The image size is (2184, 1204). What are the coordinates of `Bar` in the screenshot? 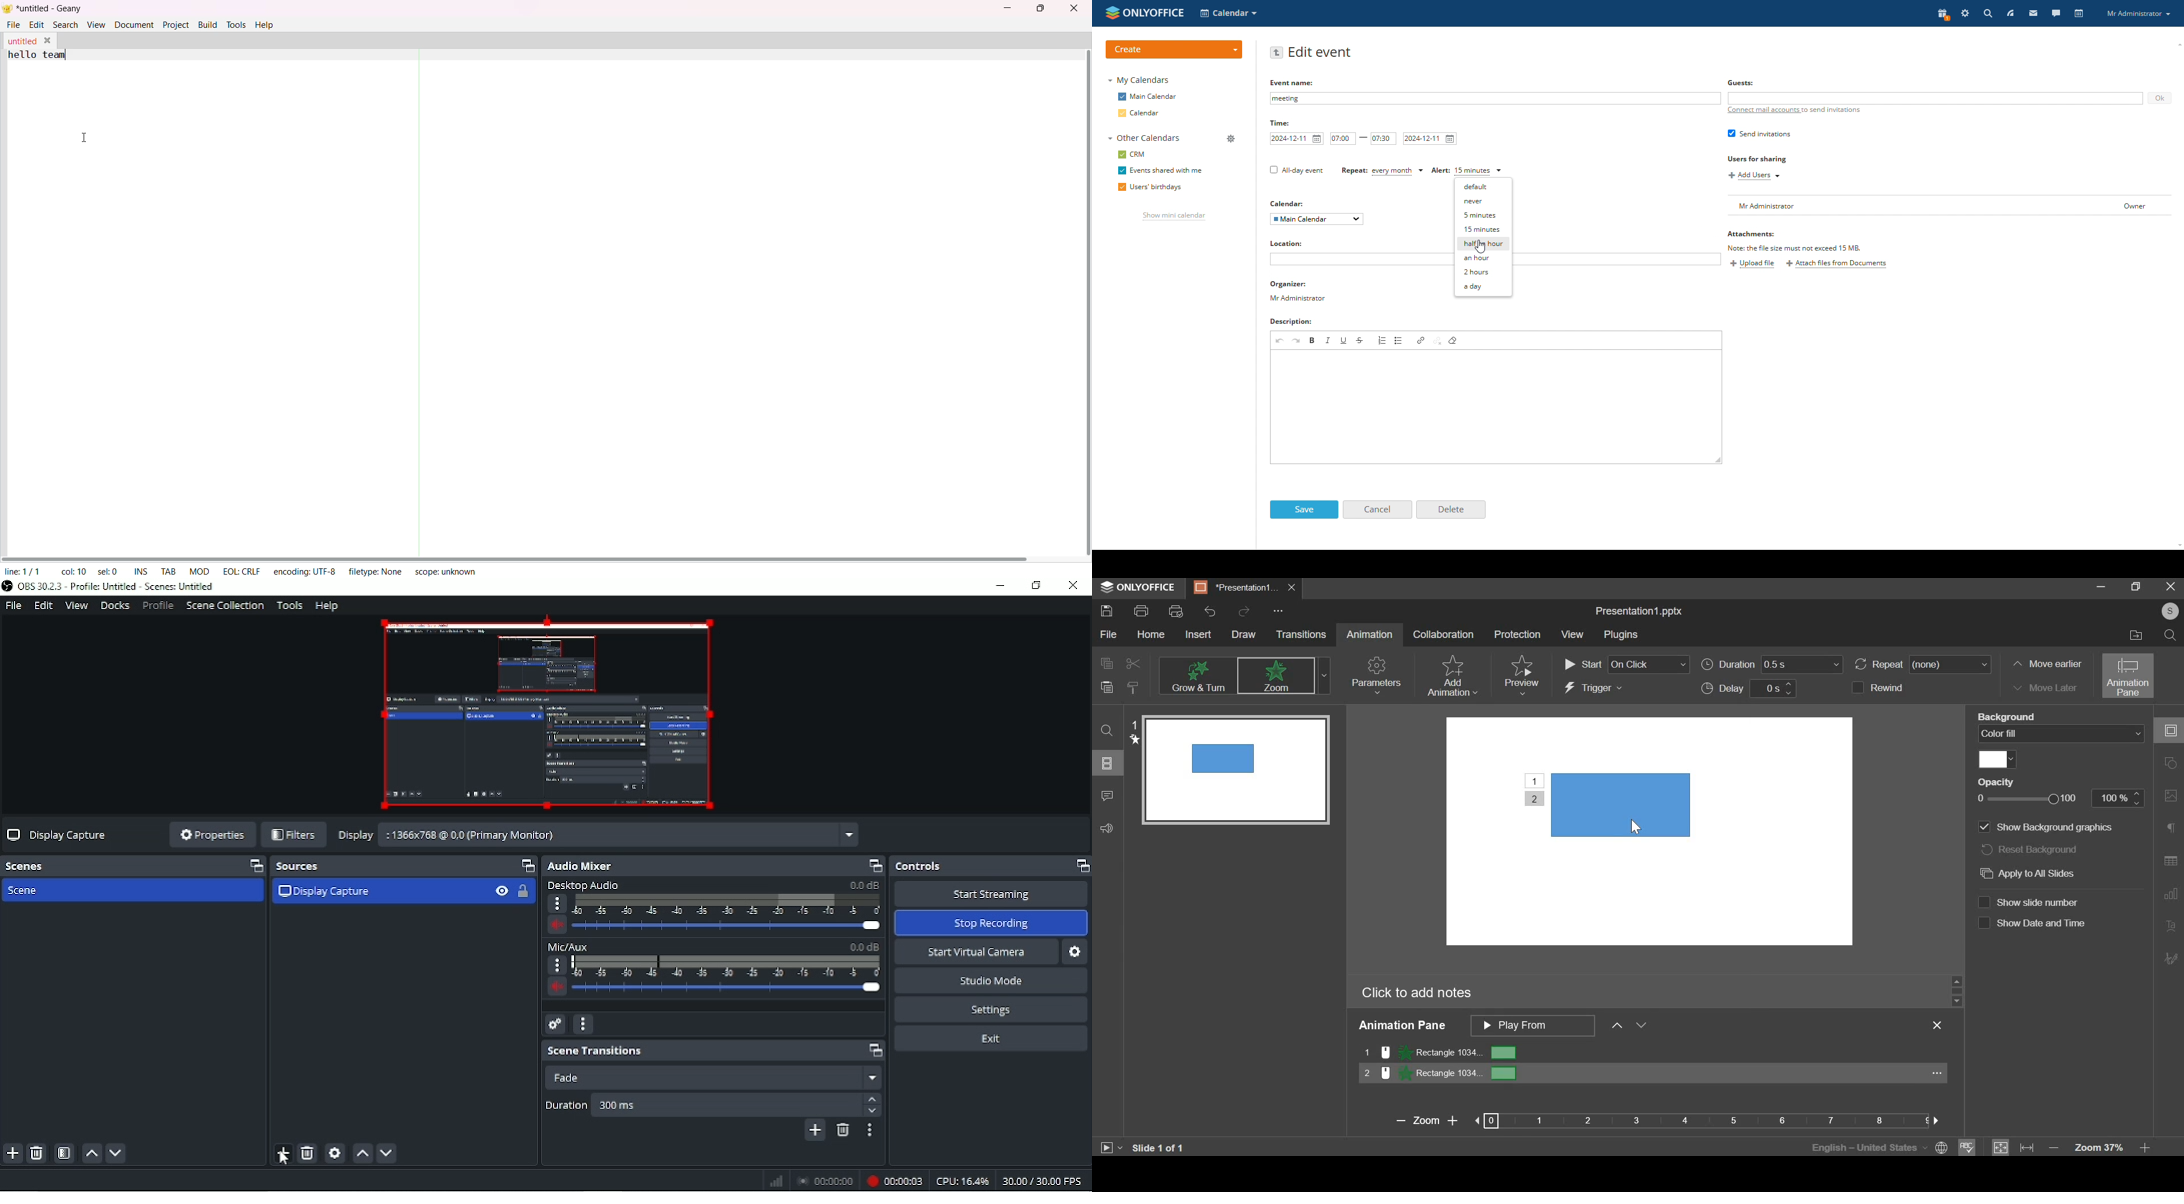 It's located at (1703, 1122).